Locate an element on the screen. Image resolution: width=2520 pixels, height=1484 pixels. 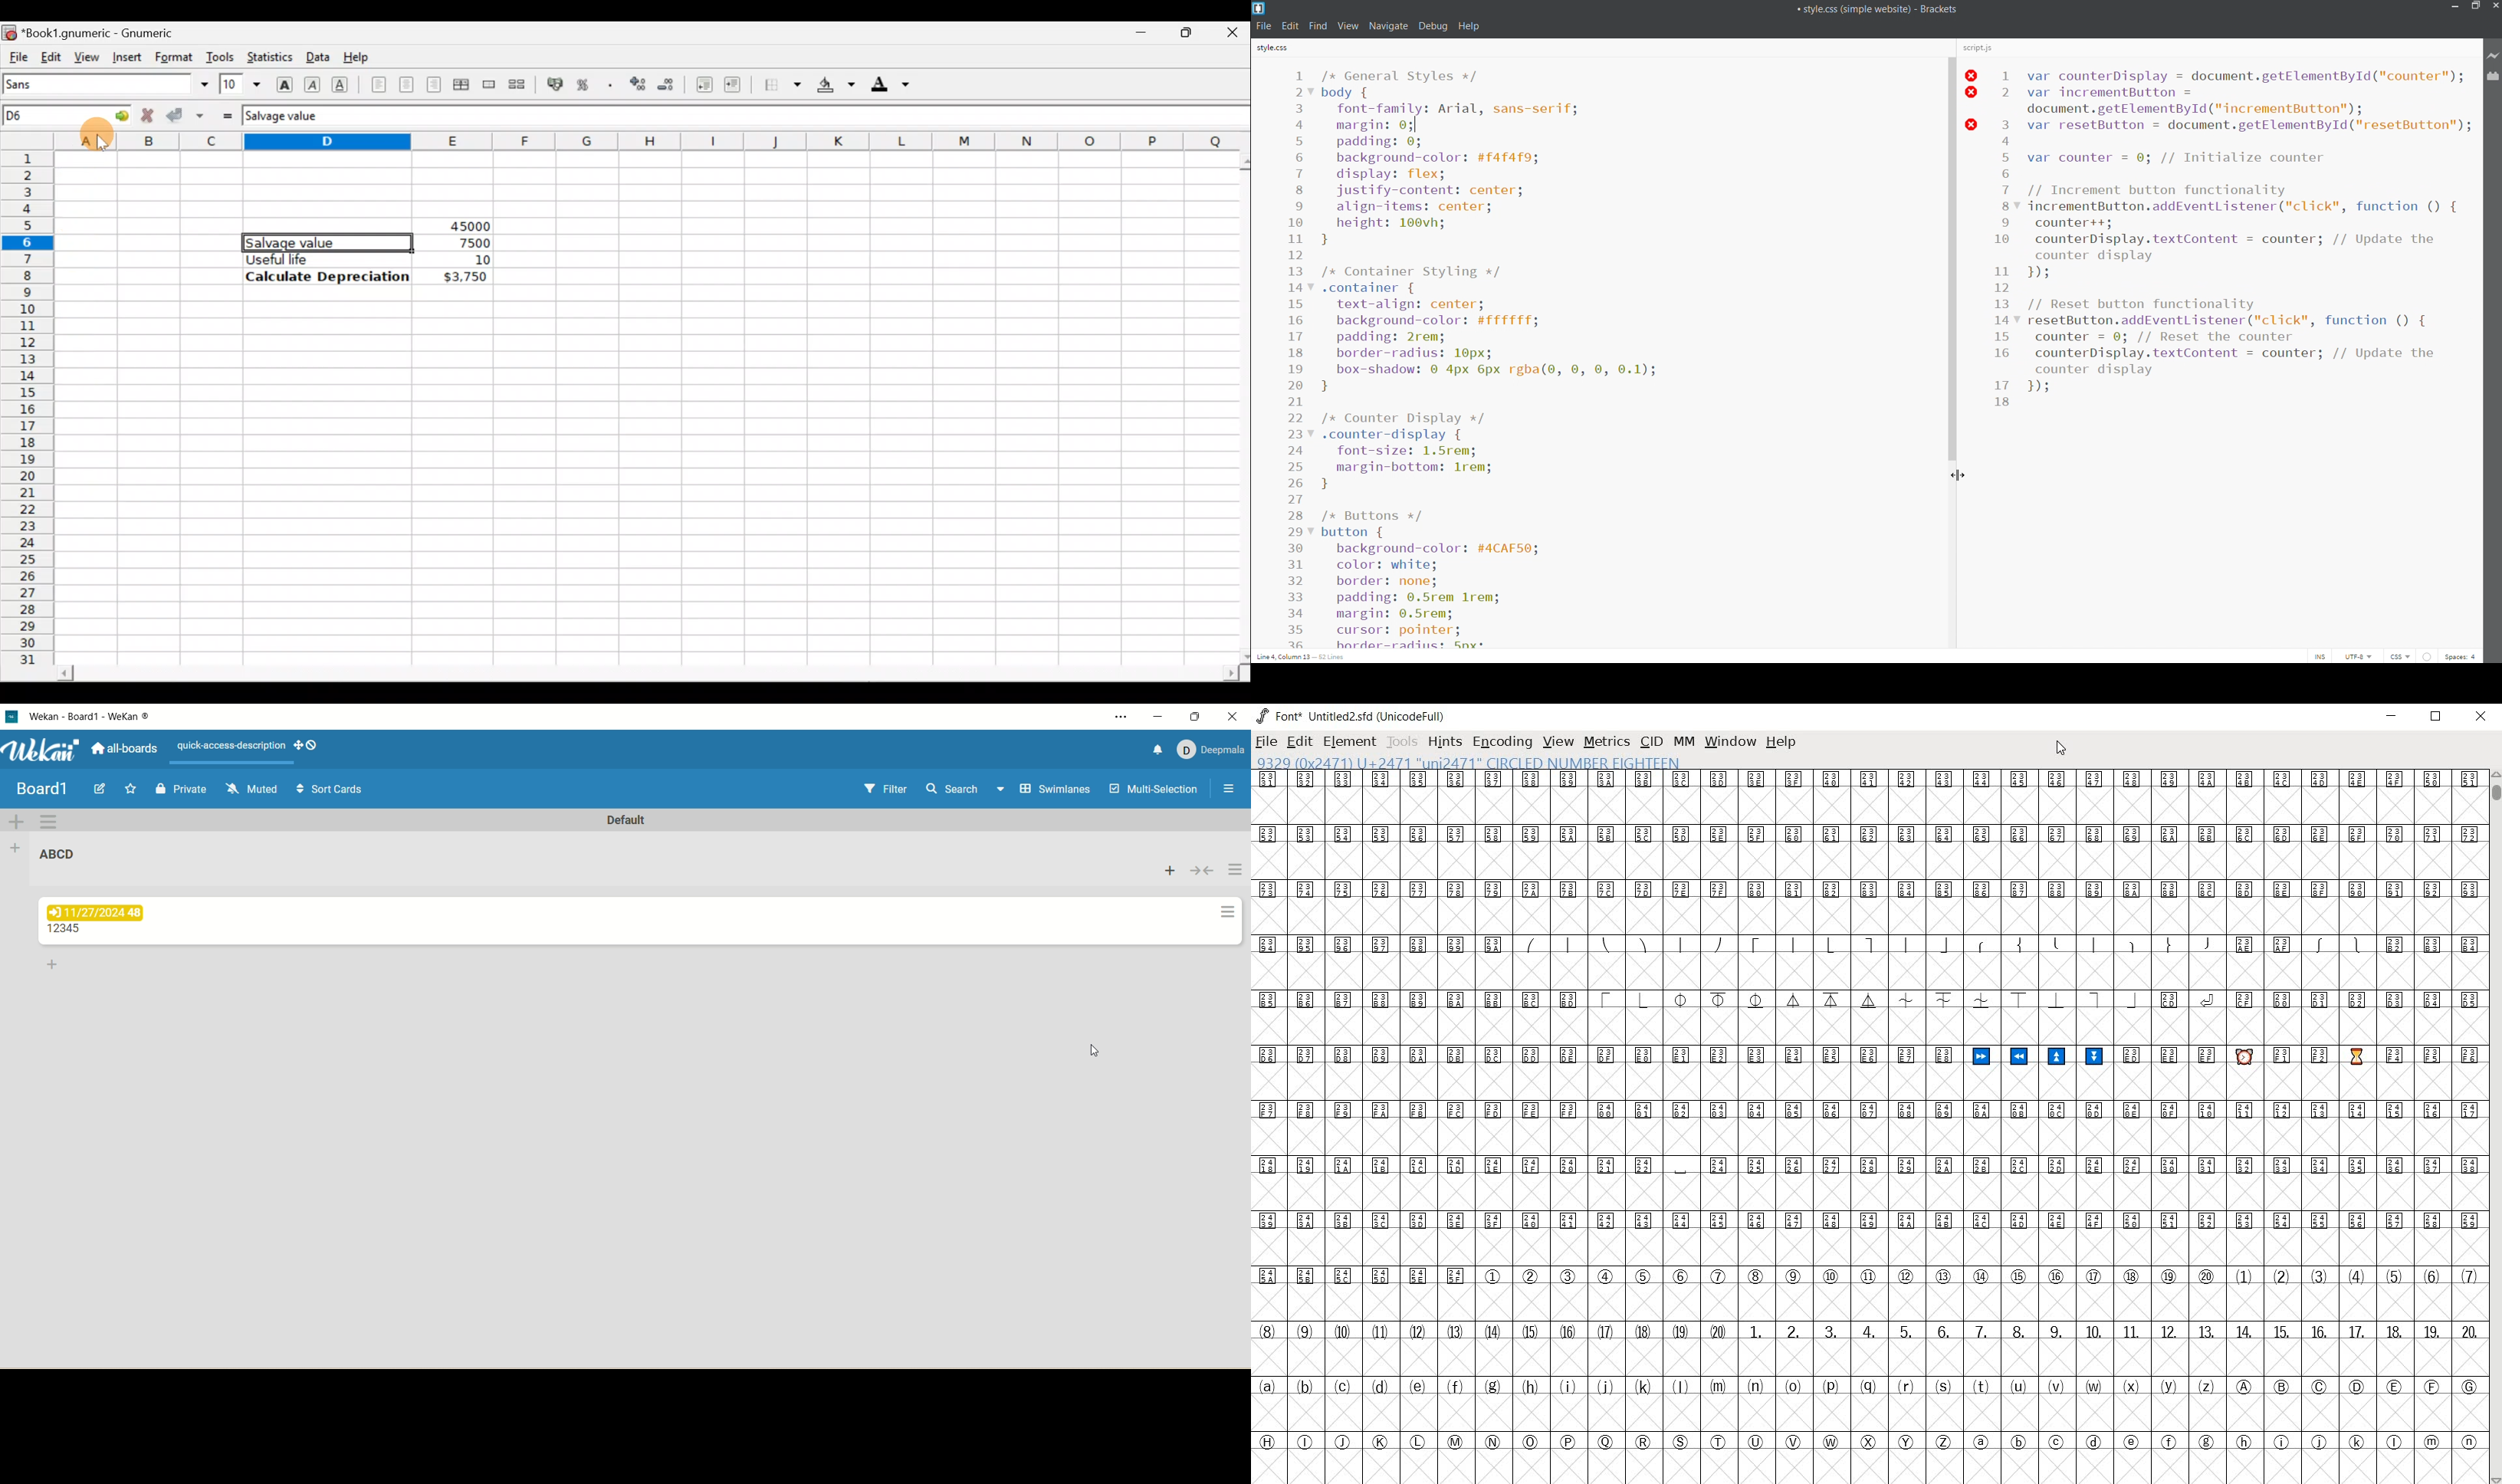
Align right is located at coordinates (433, 85).